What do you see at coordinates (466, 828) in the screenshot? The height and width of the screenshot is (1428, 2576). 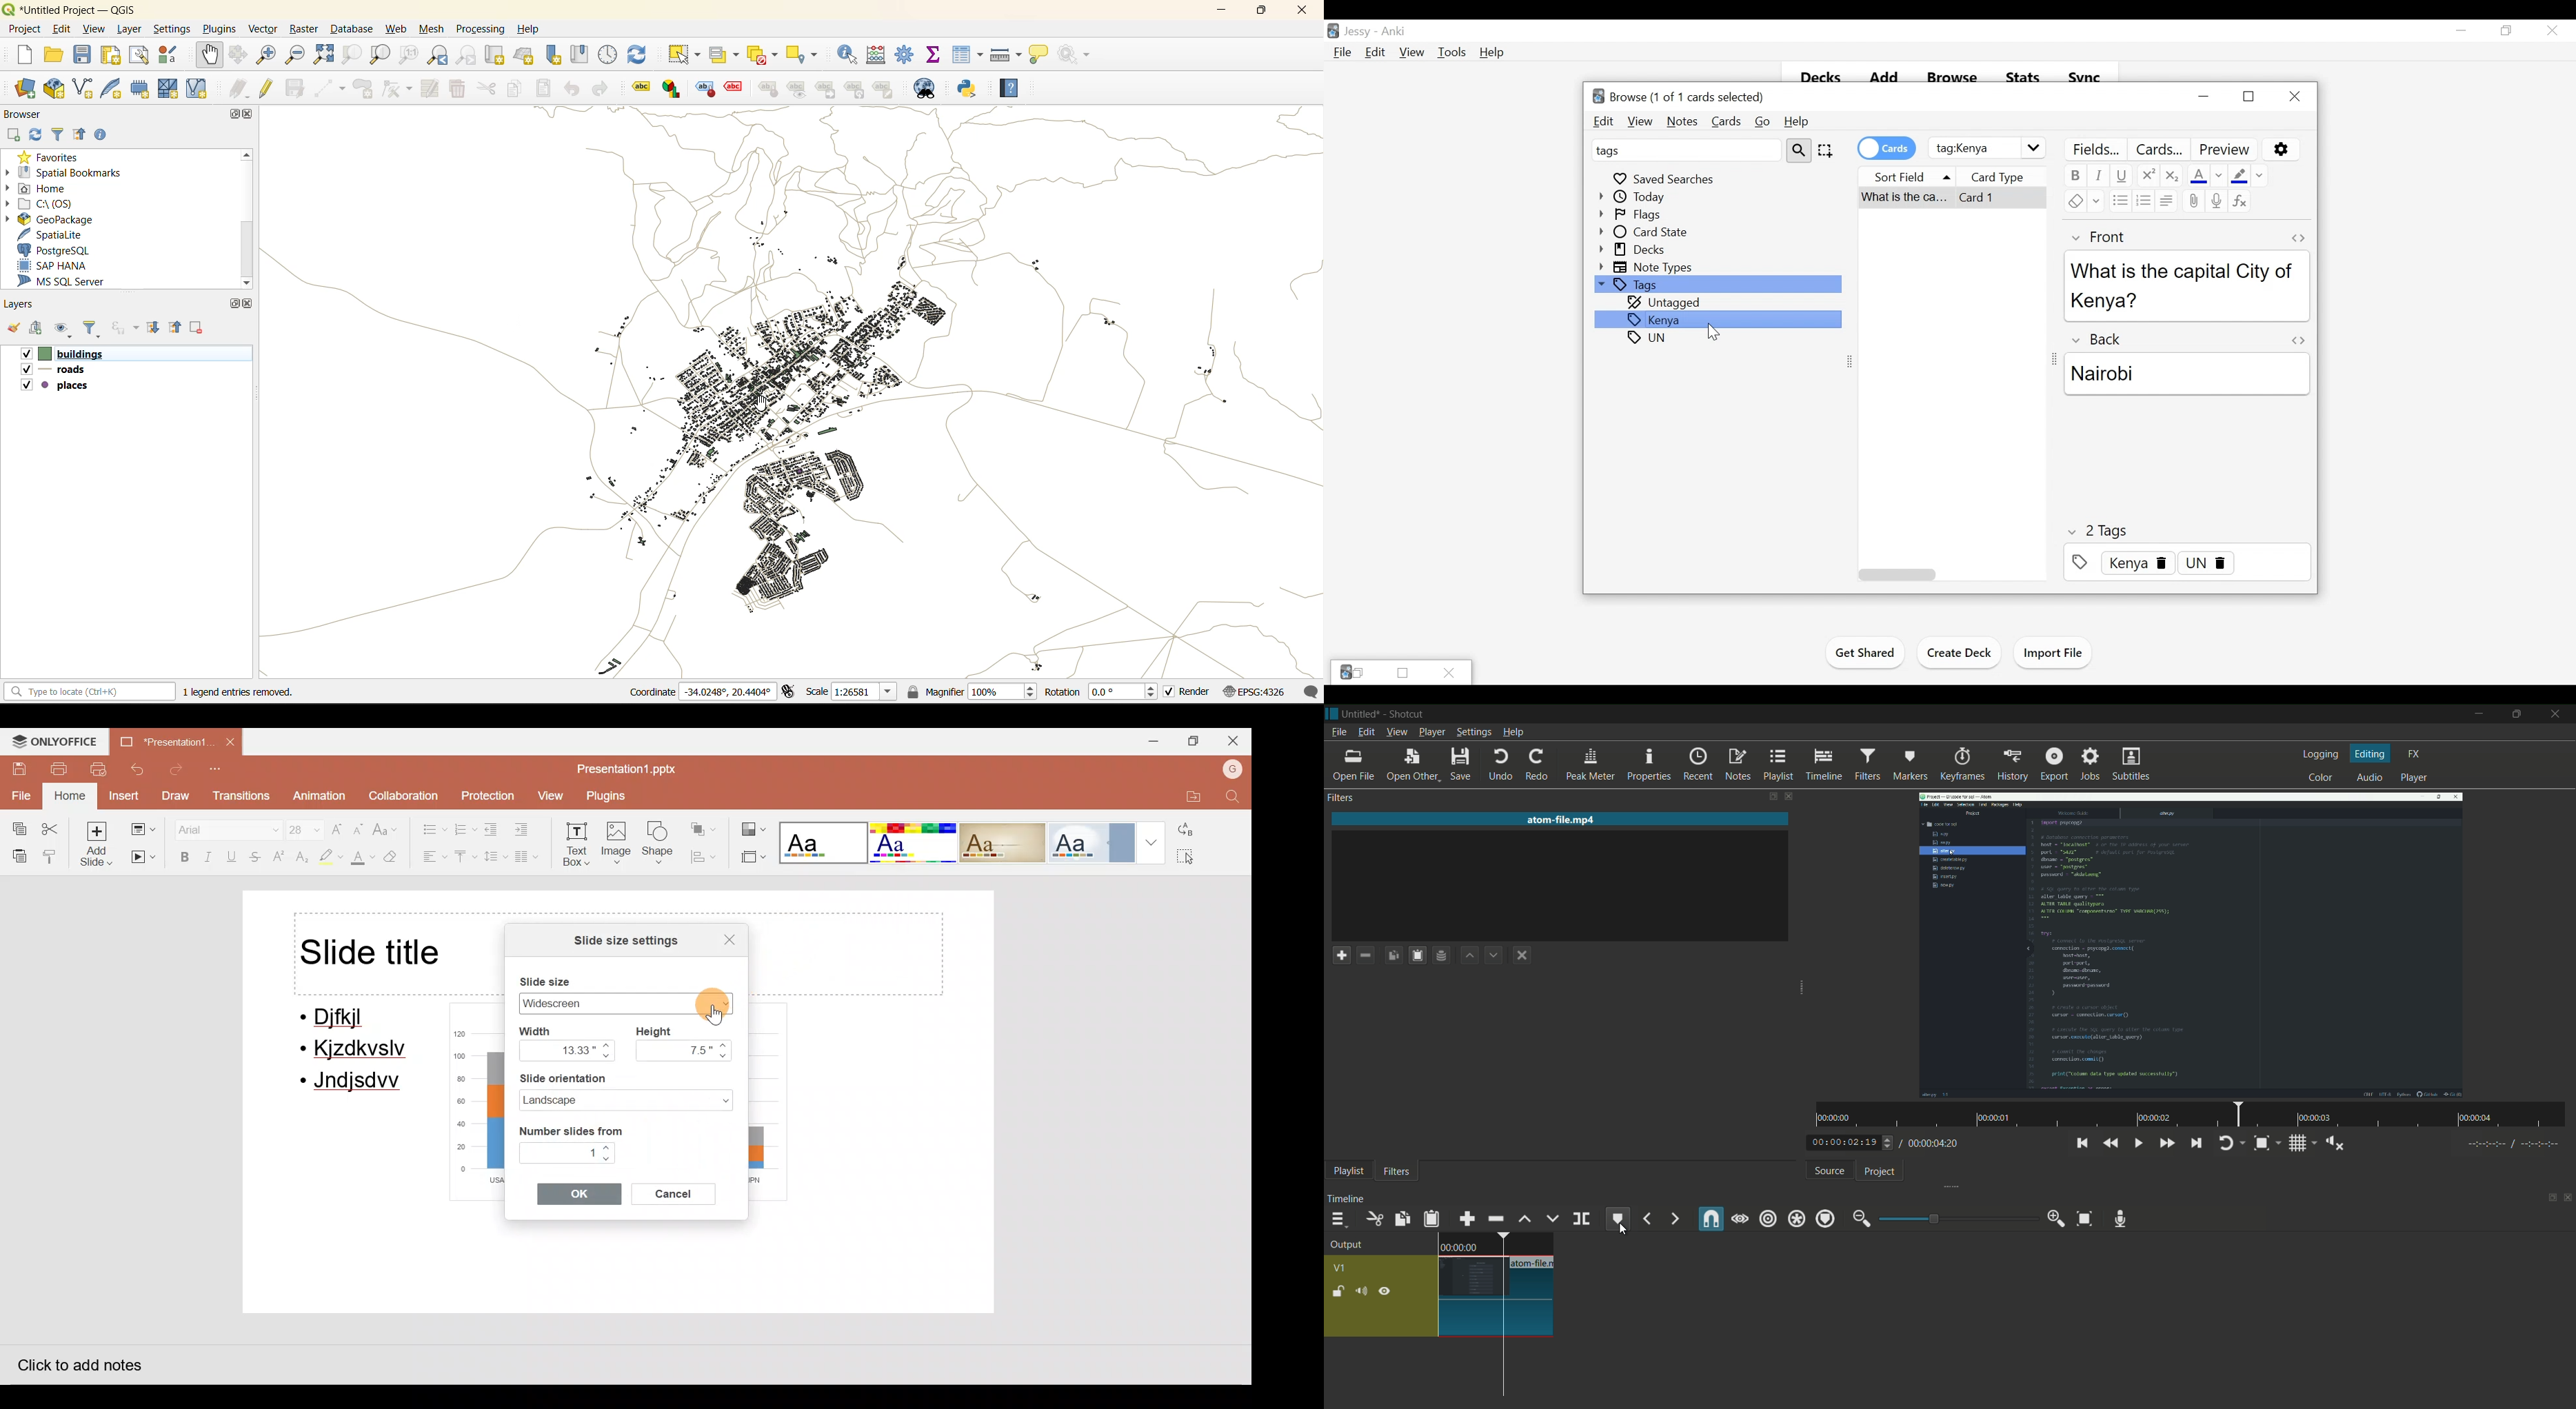 I see `Numbering` at bounding box center [466, 828].